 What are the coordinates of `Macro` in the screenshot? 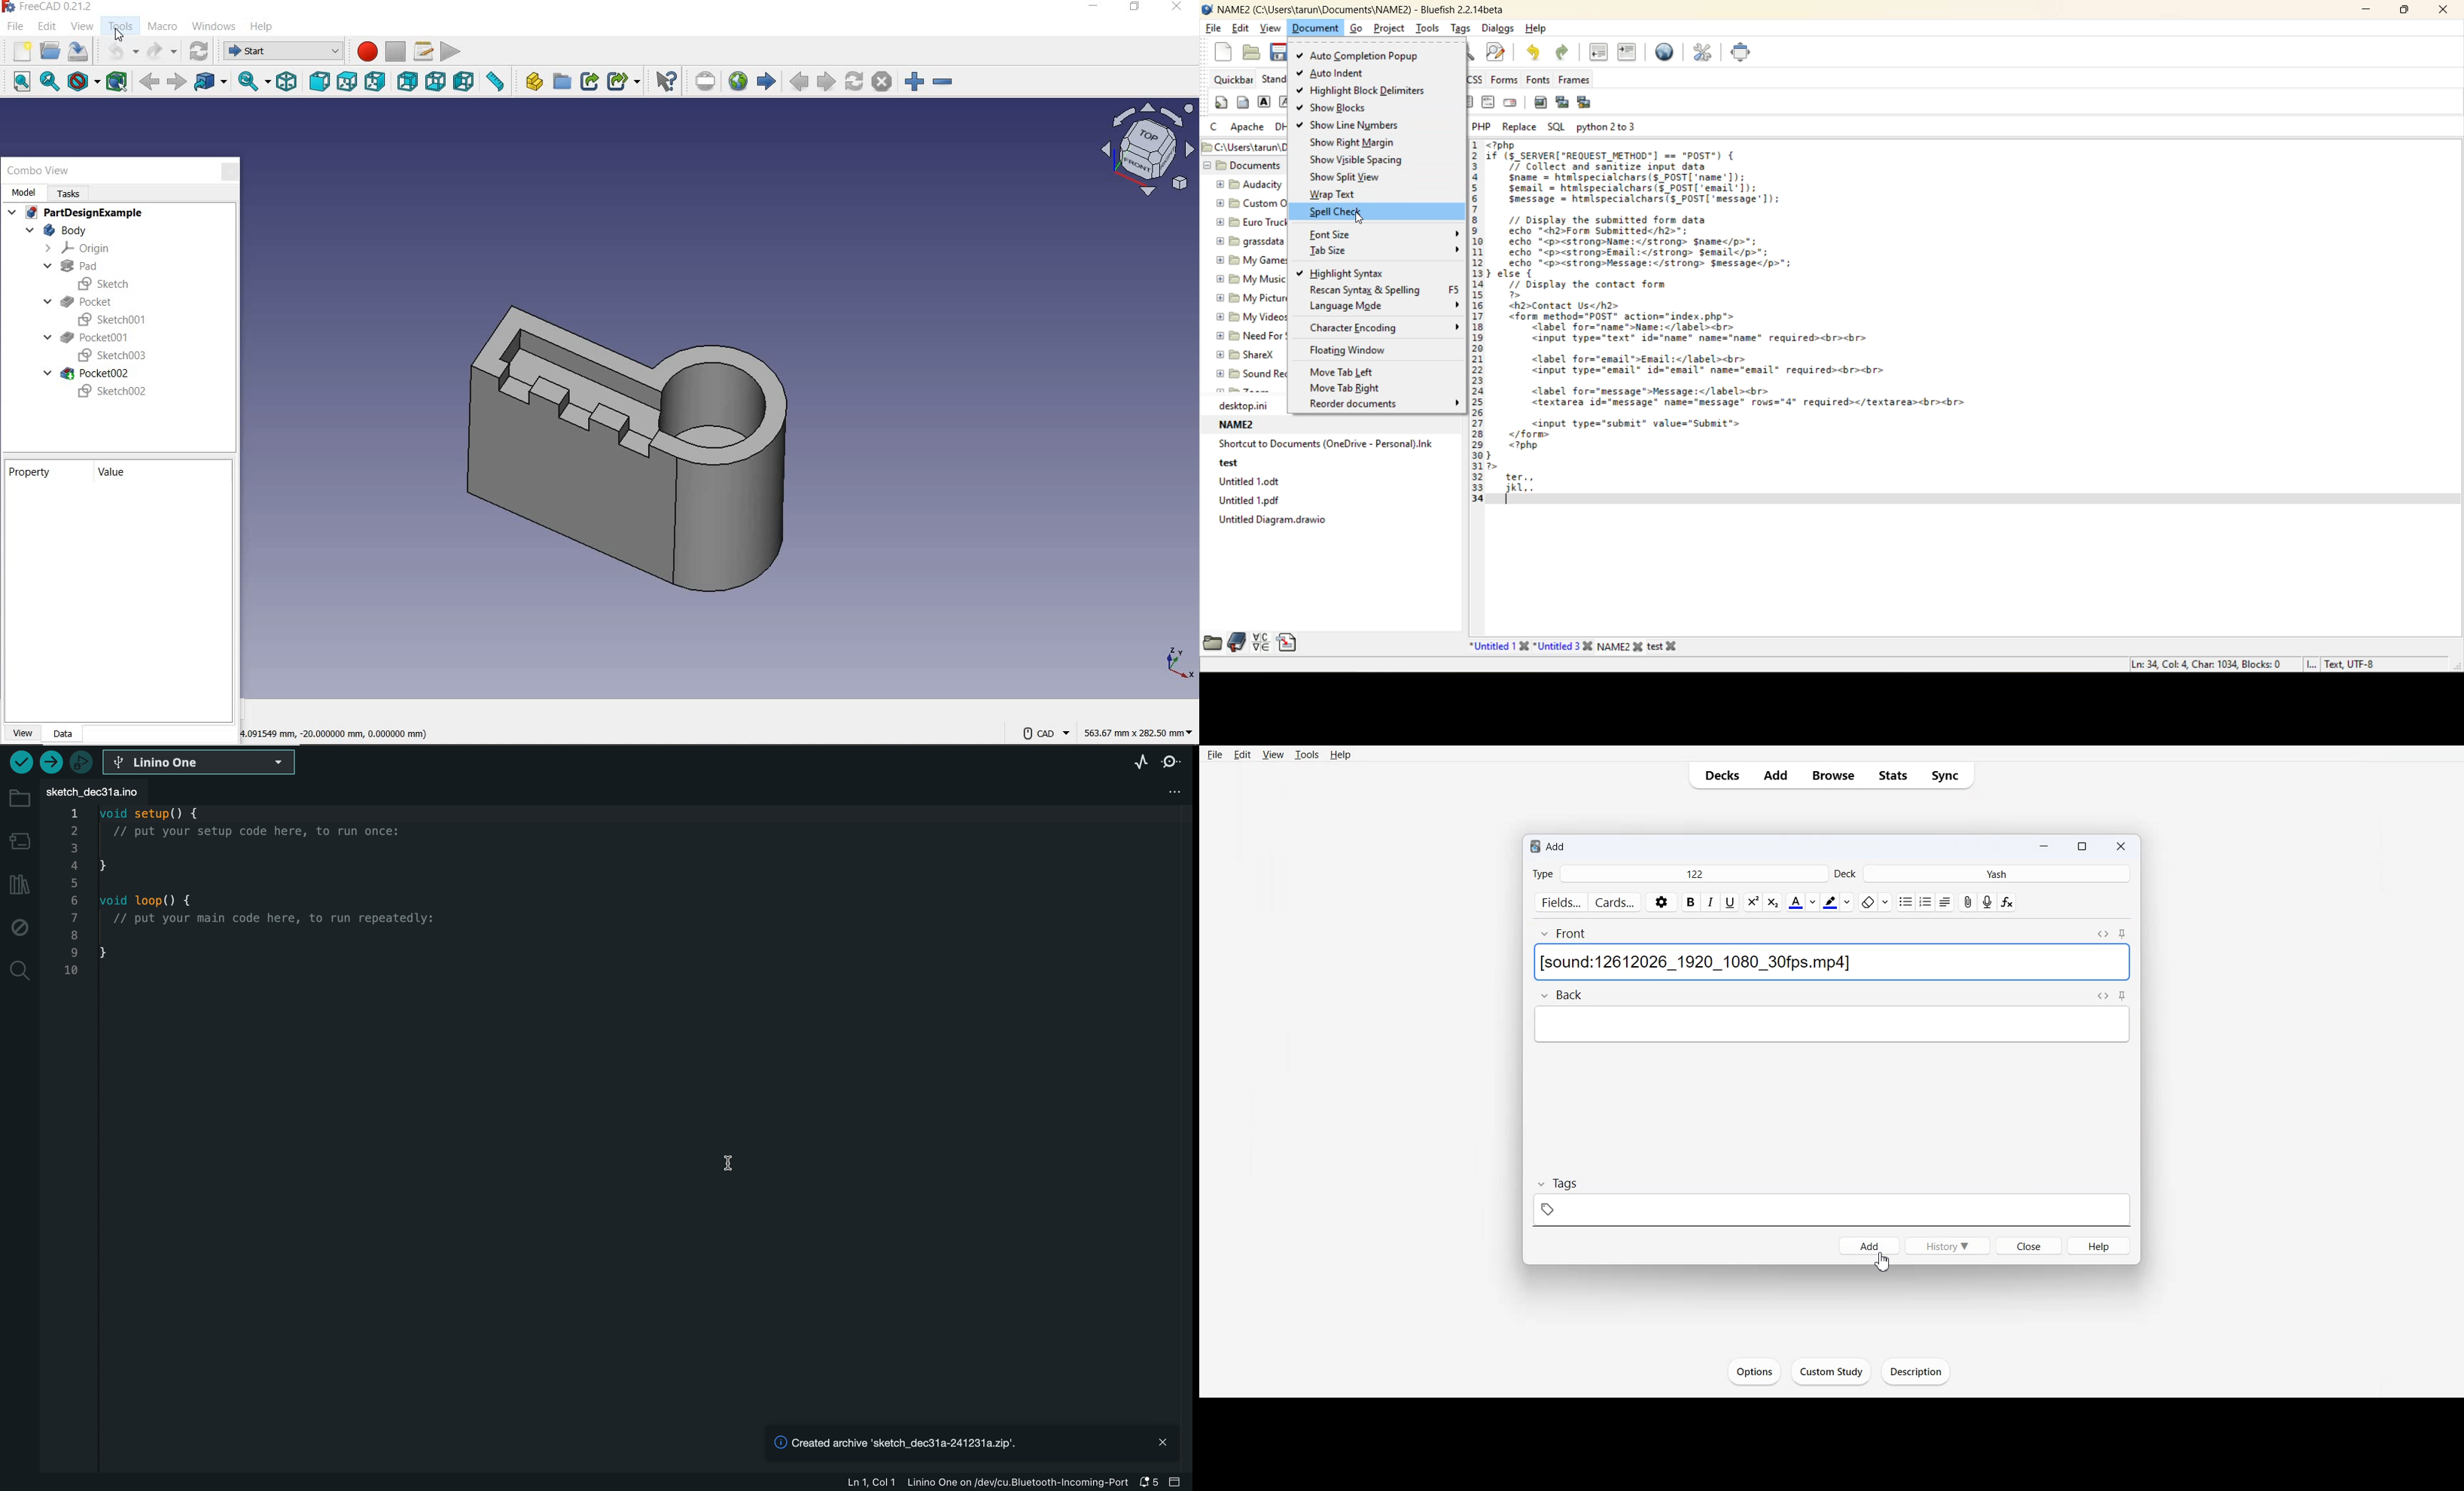 It's located at (162, 24).